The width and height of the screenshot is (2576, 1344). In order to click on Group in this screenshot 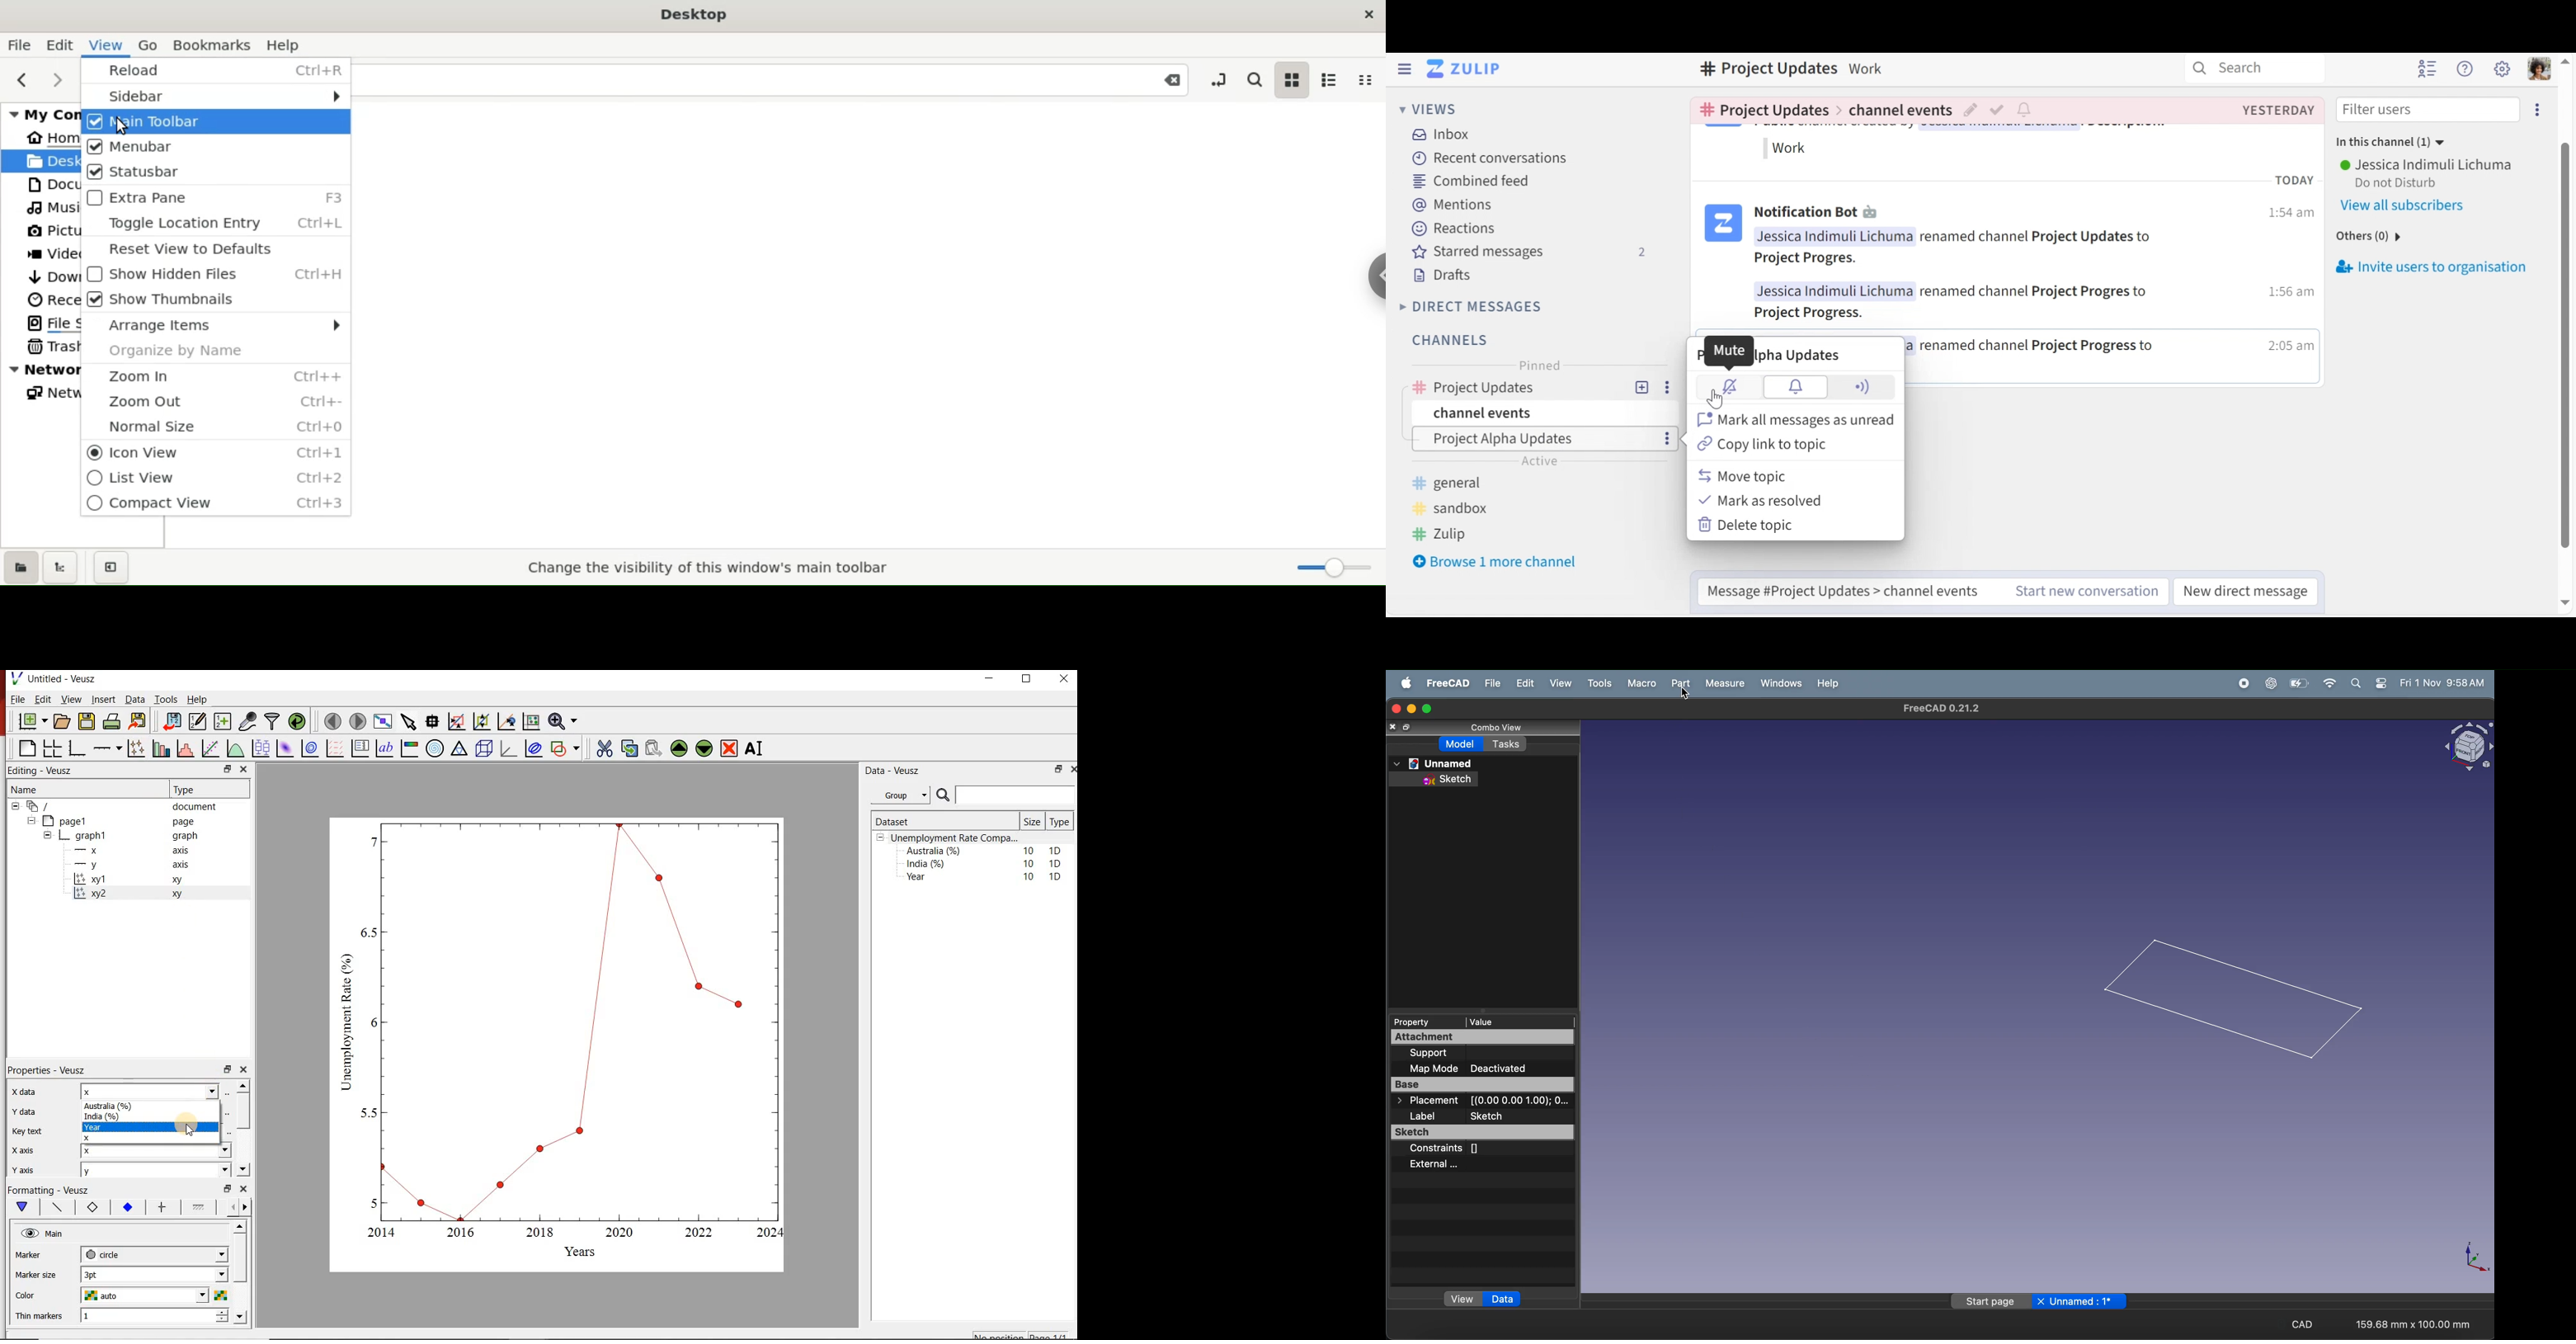, I will do `click(903, 795)`.